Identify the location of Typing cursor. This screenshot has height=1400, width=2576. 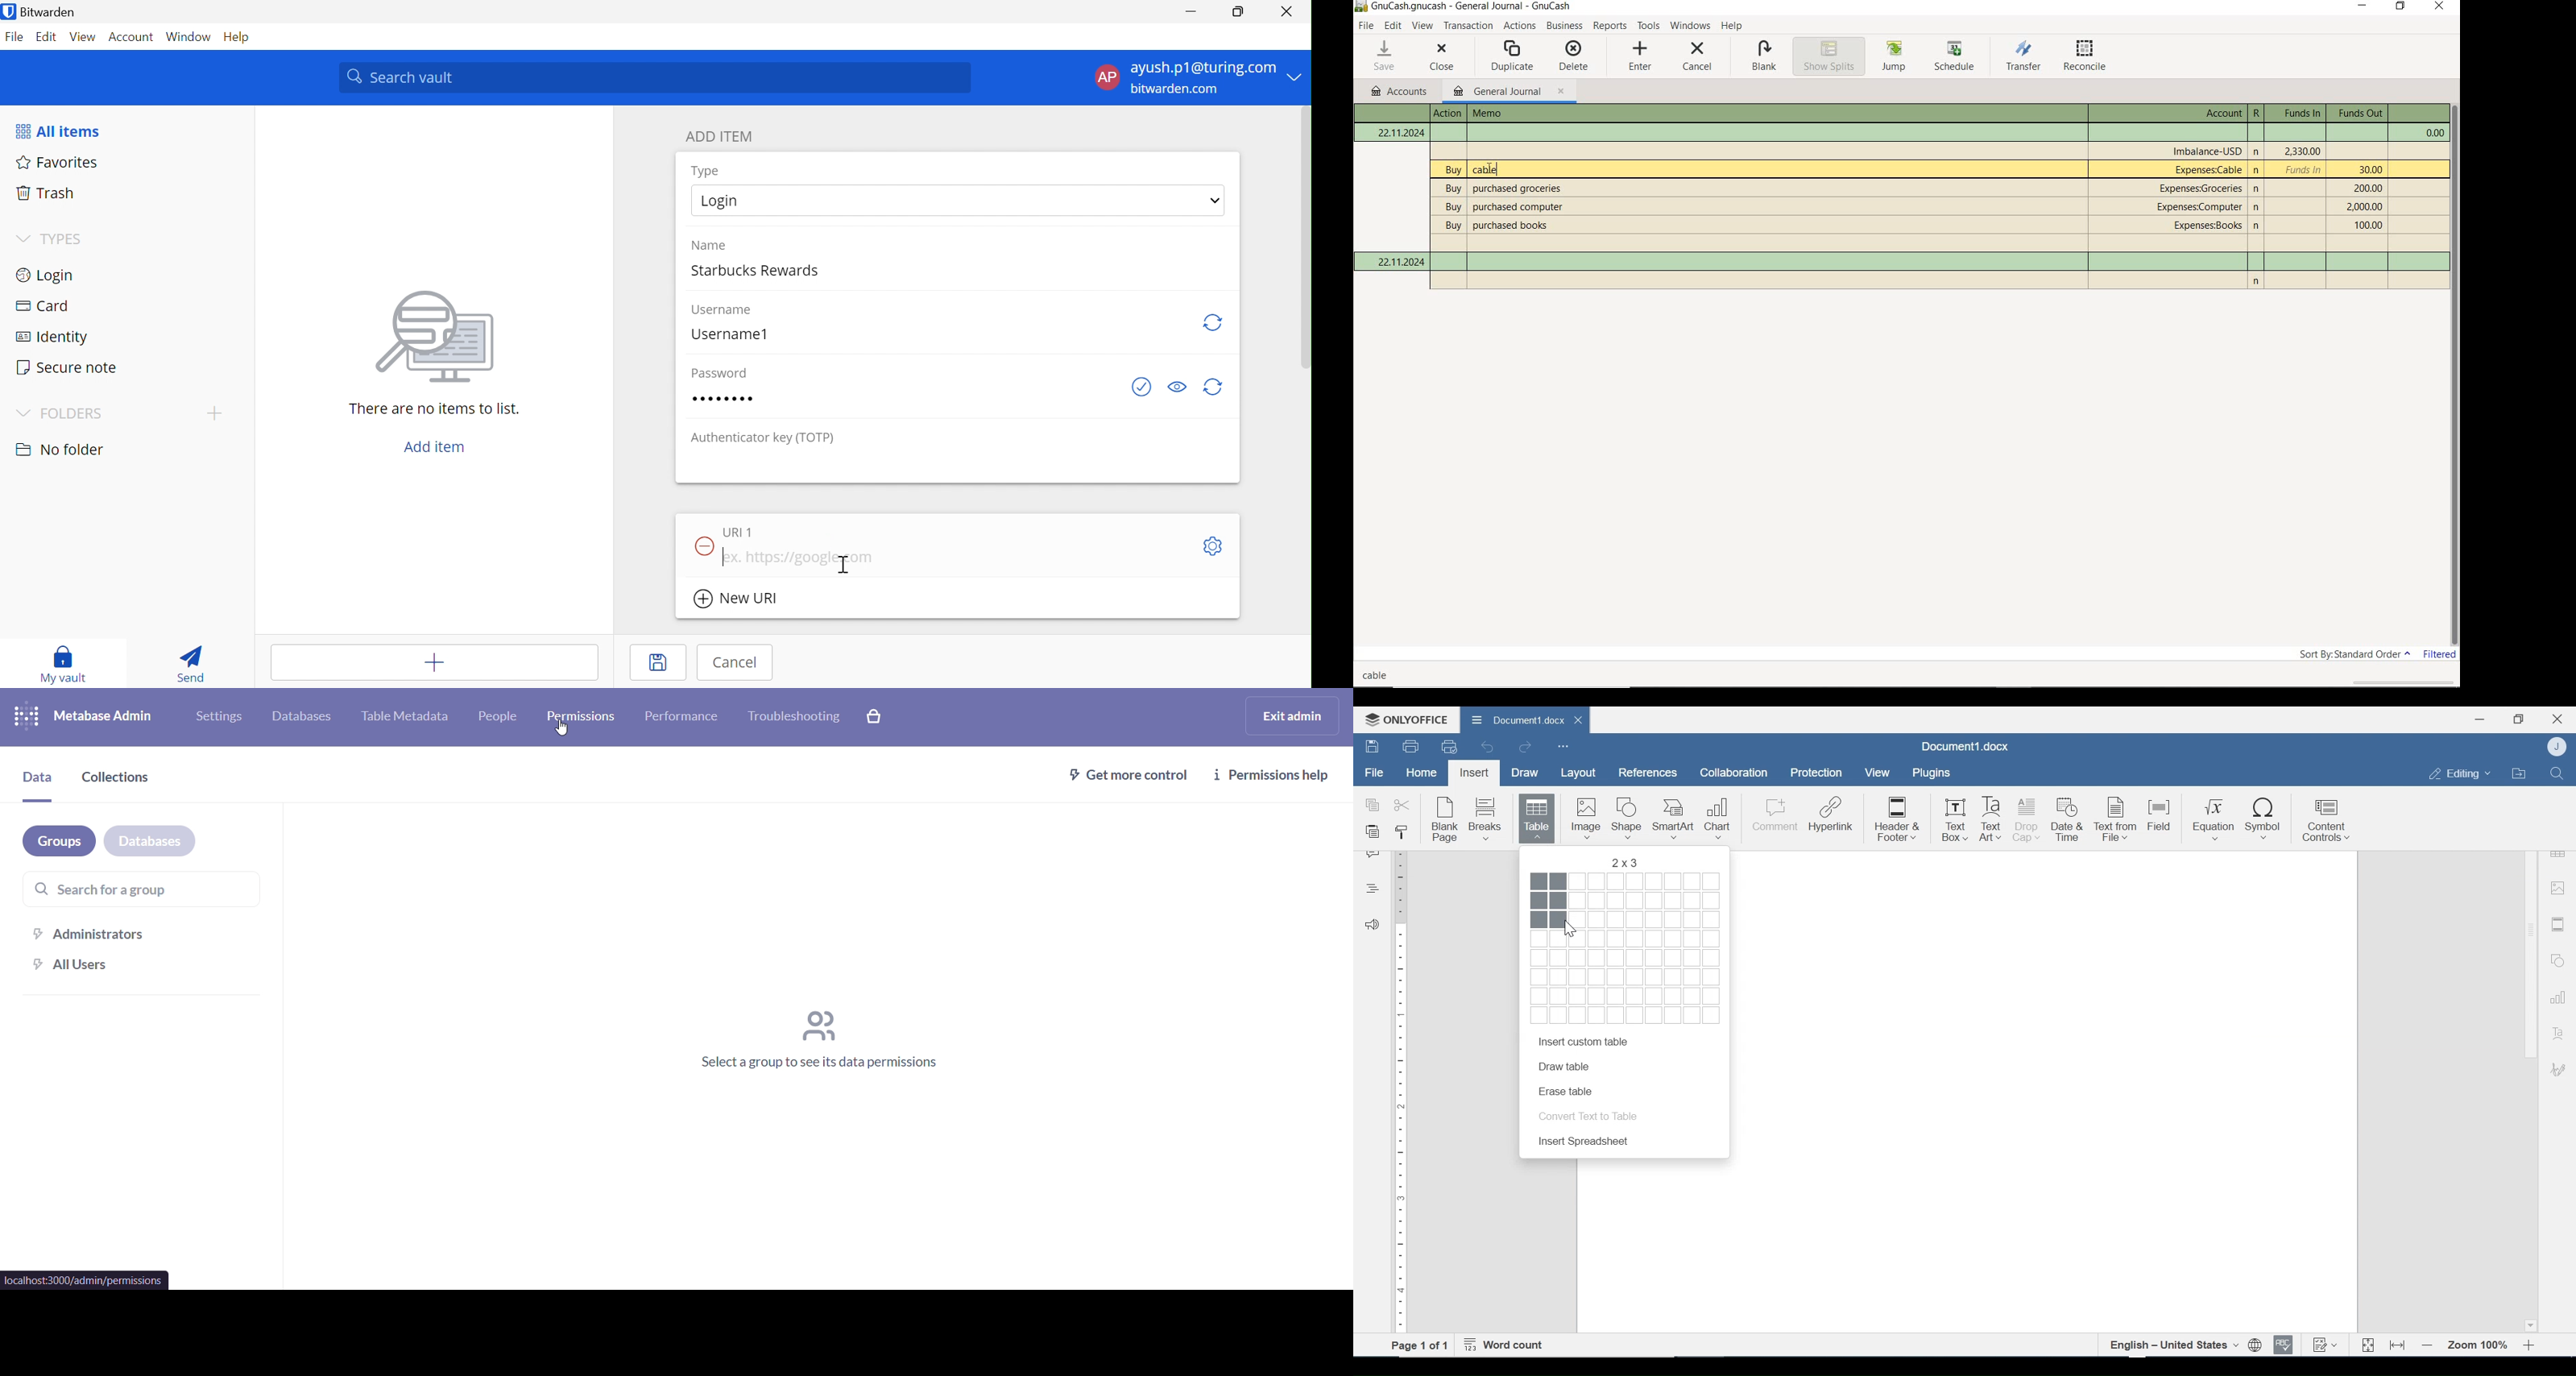
(727, 558).